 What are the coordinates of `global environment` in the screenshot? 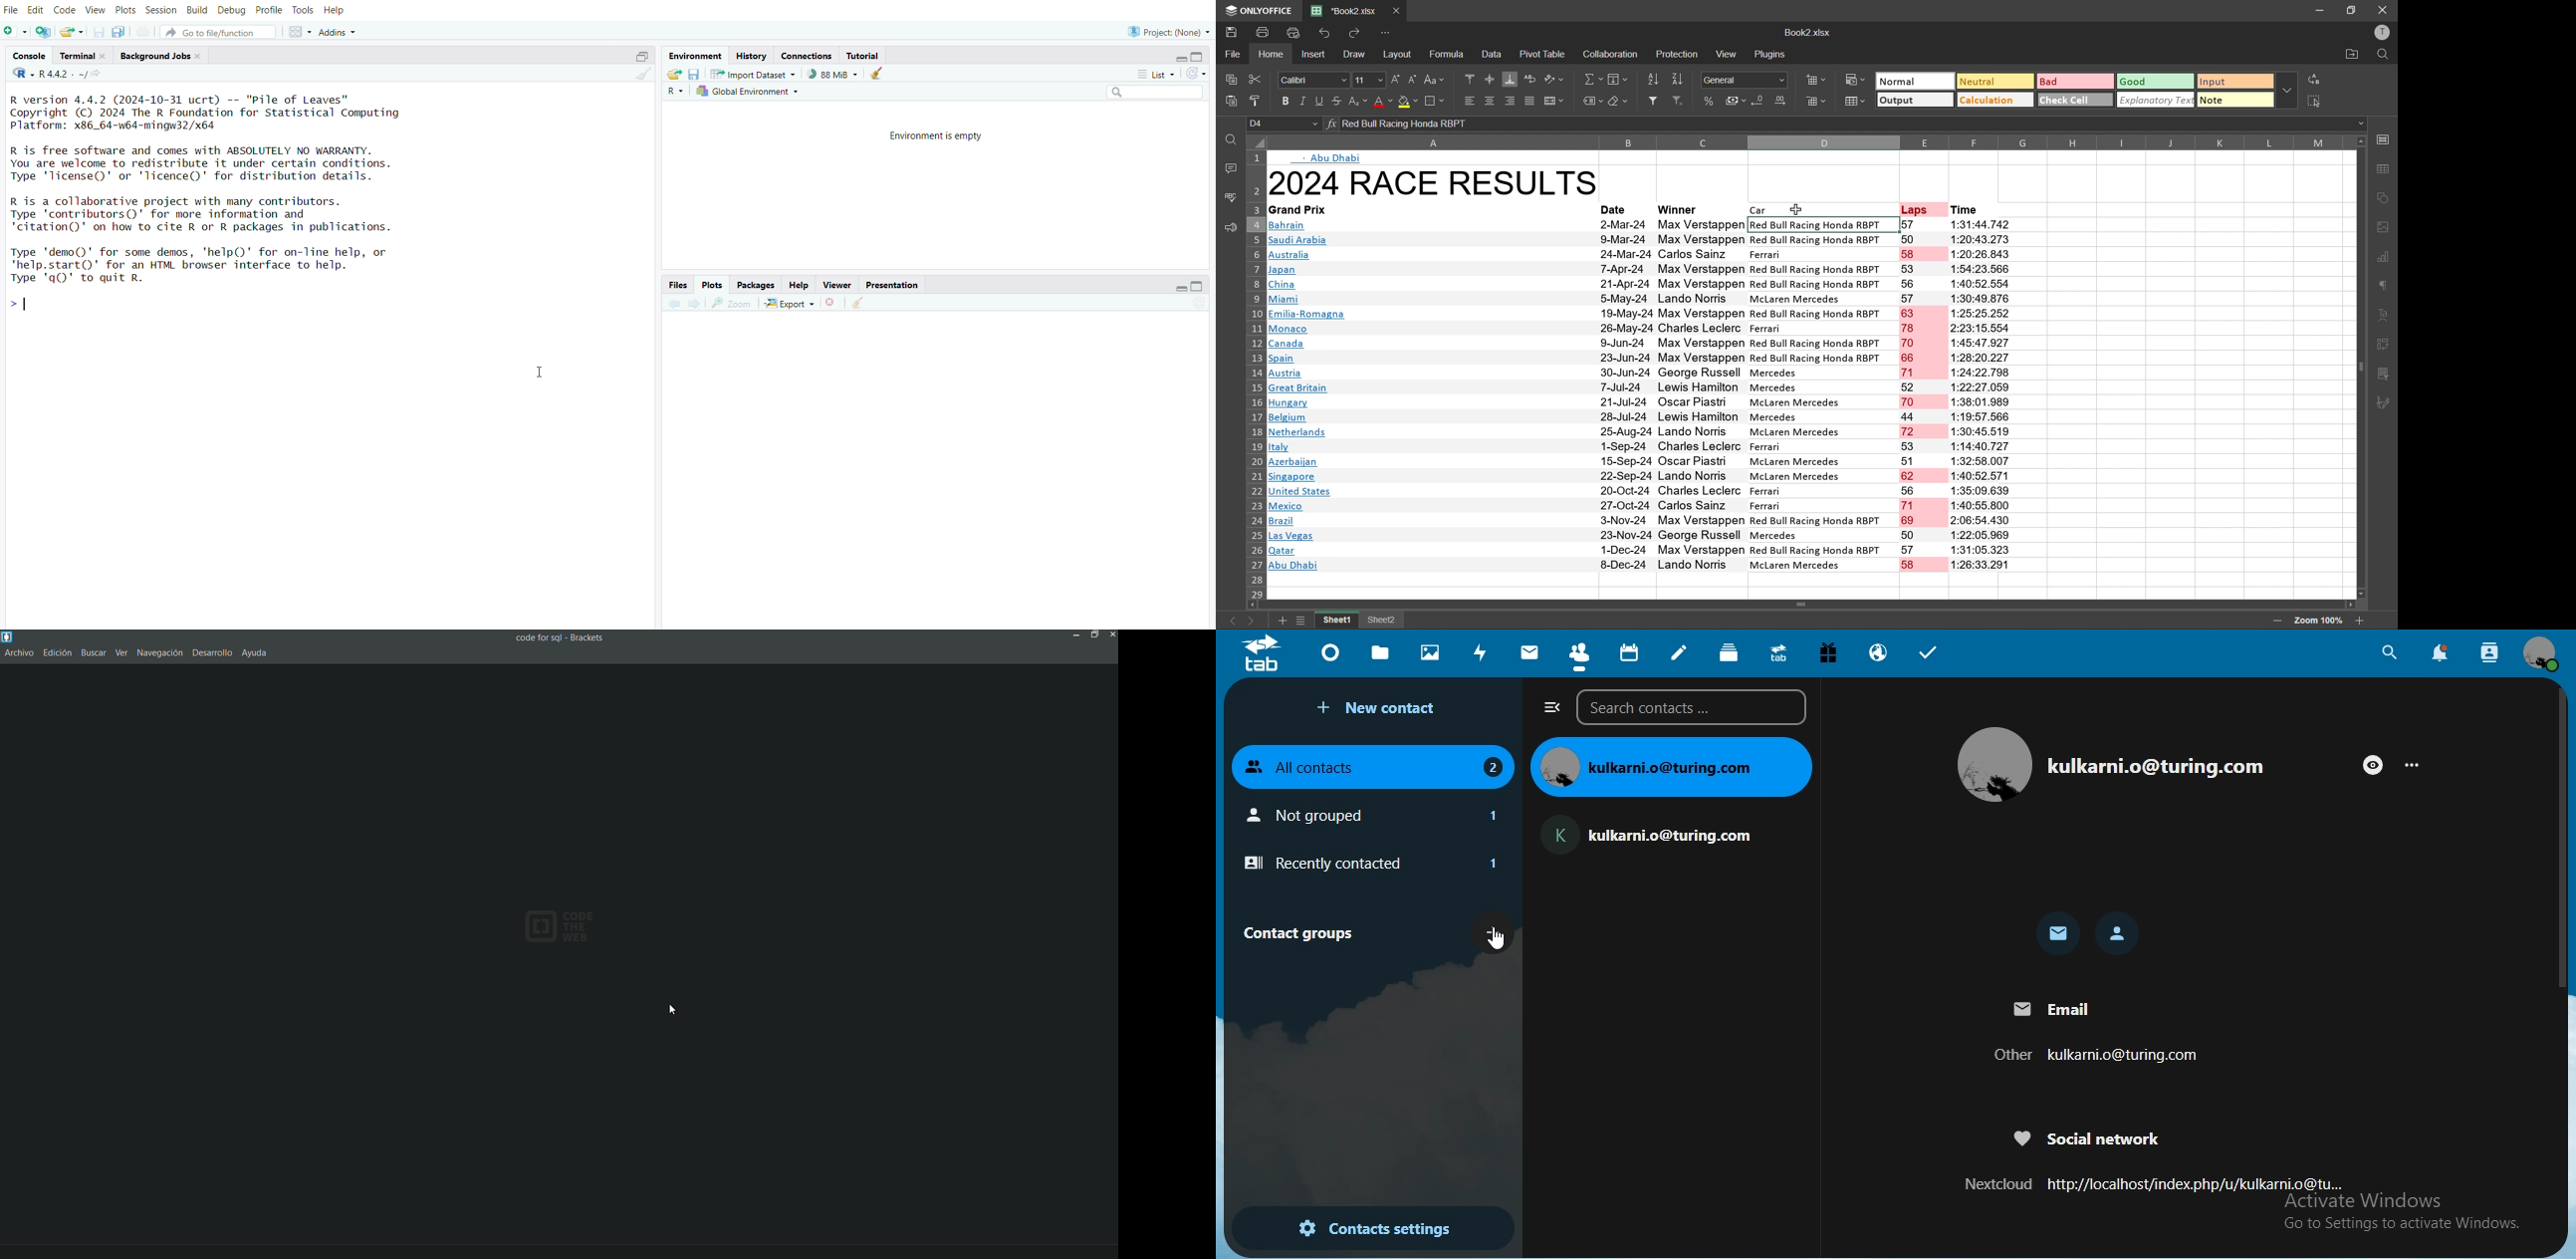 It's located at (753, 92).